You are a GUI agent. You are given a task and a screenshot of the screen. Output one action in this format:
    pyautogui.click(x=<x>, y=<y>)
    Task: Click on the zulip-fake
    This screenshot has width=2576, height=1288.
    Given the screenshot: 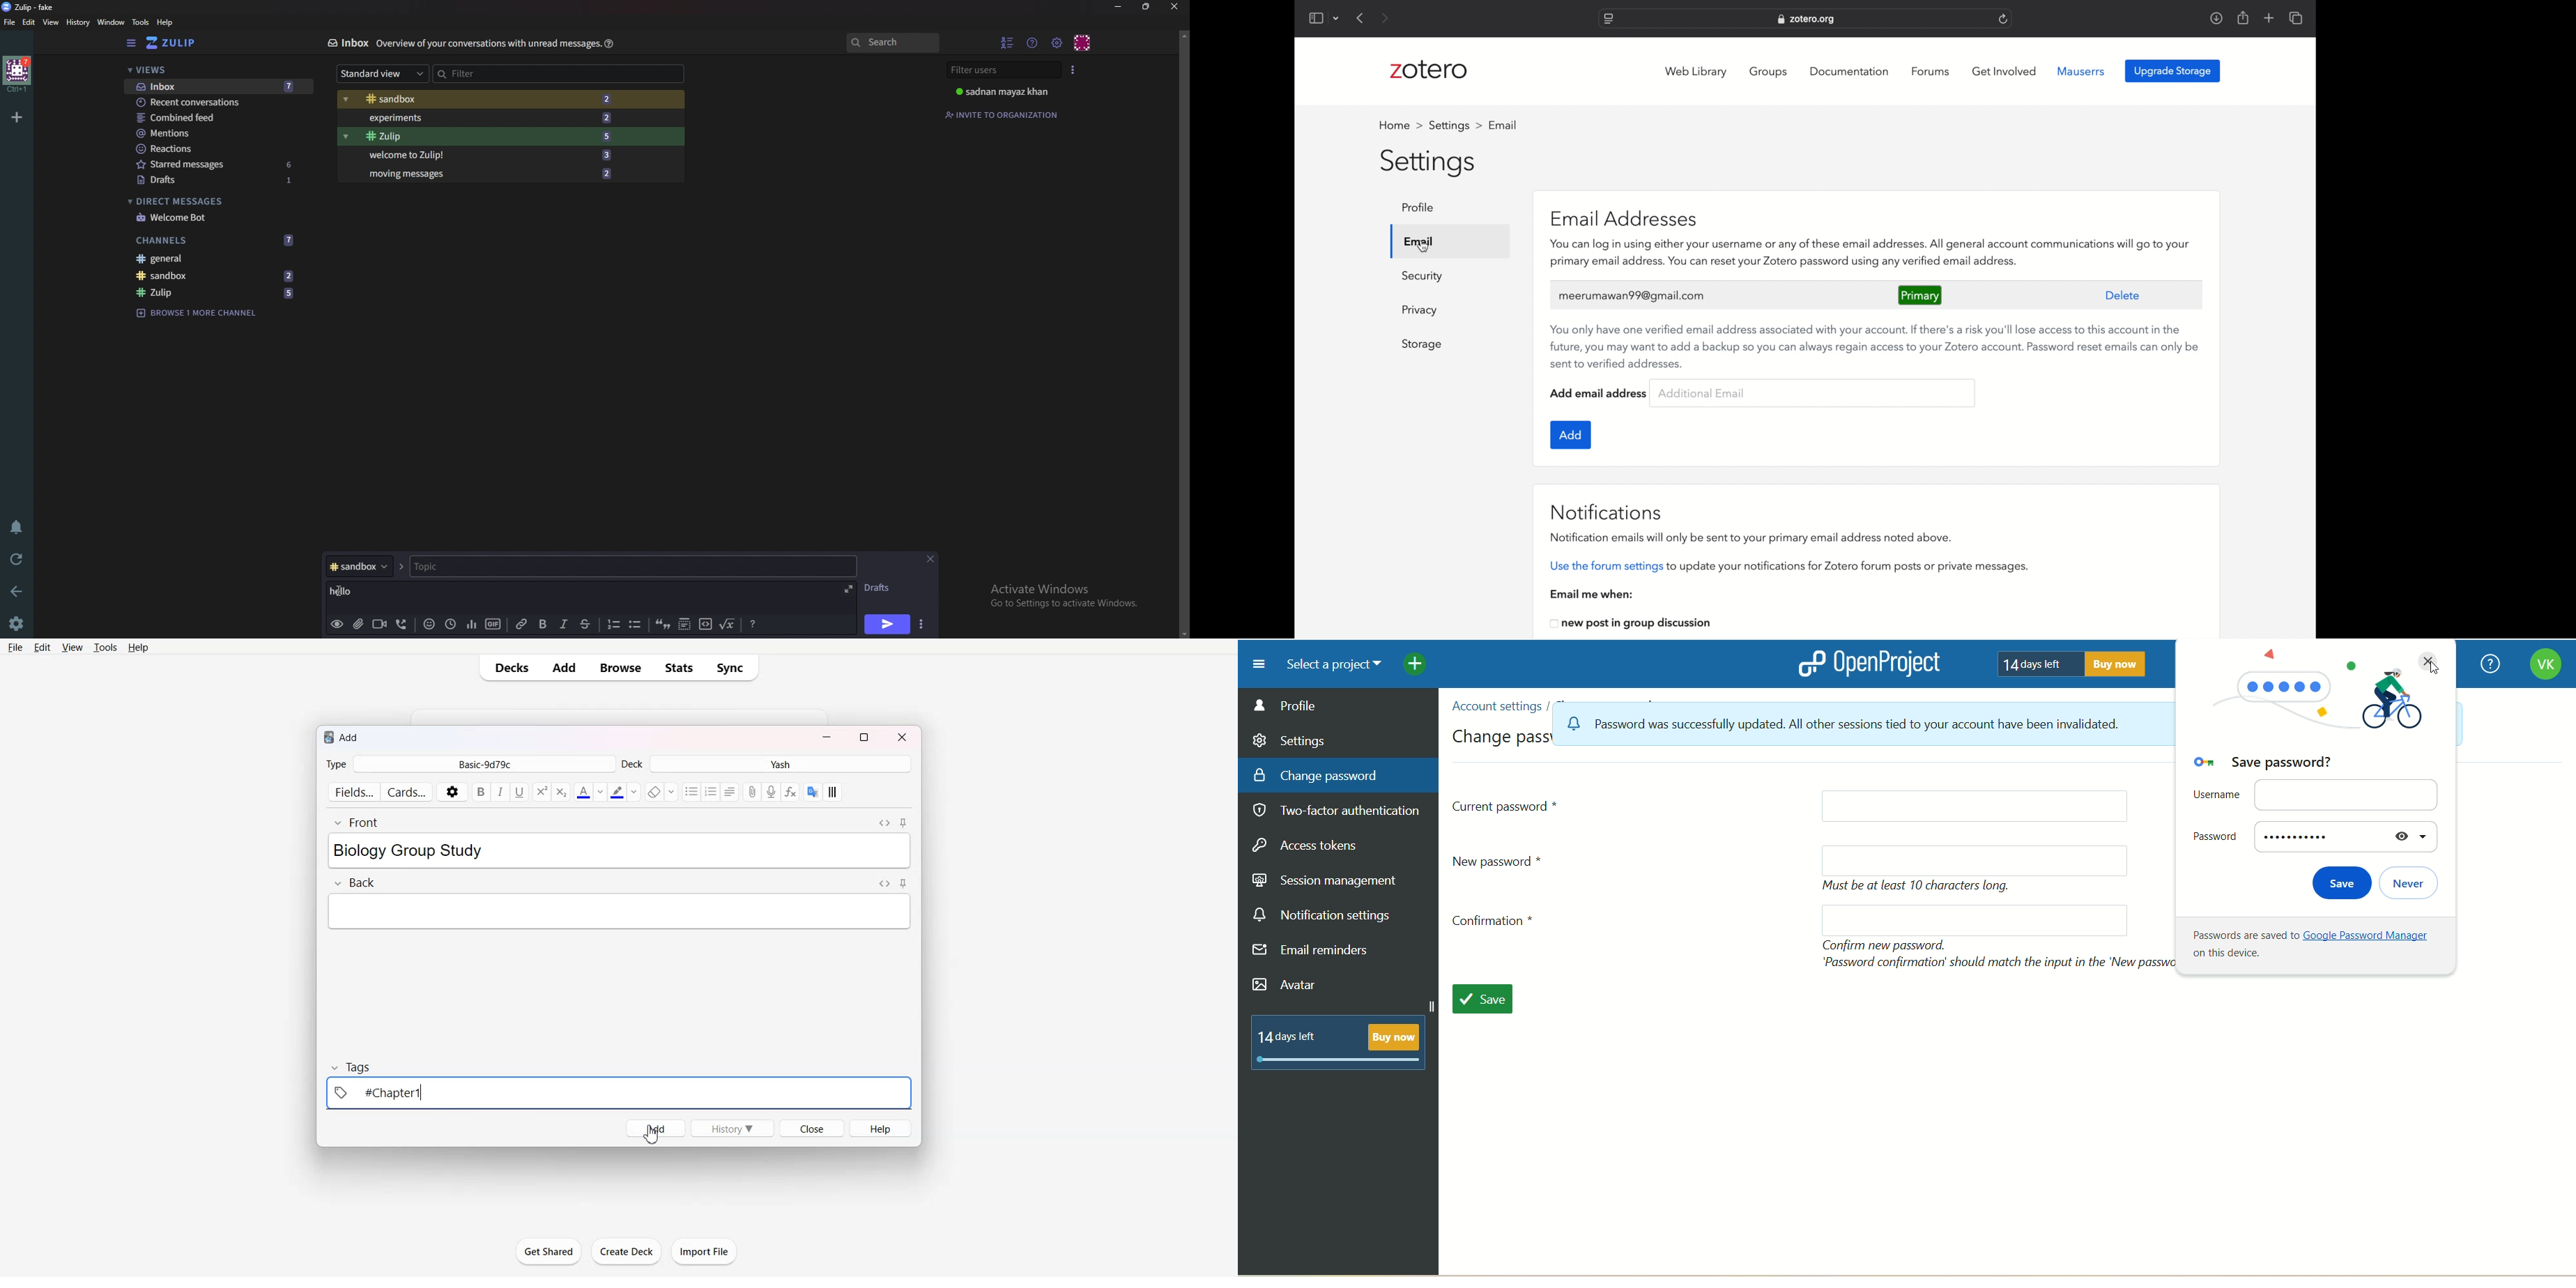 What is the action you would take?
    pyautogui.click(x=31, y=7)
    